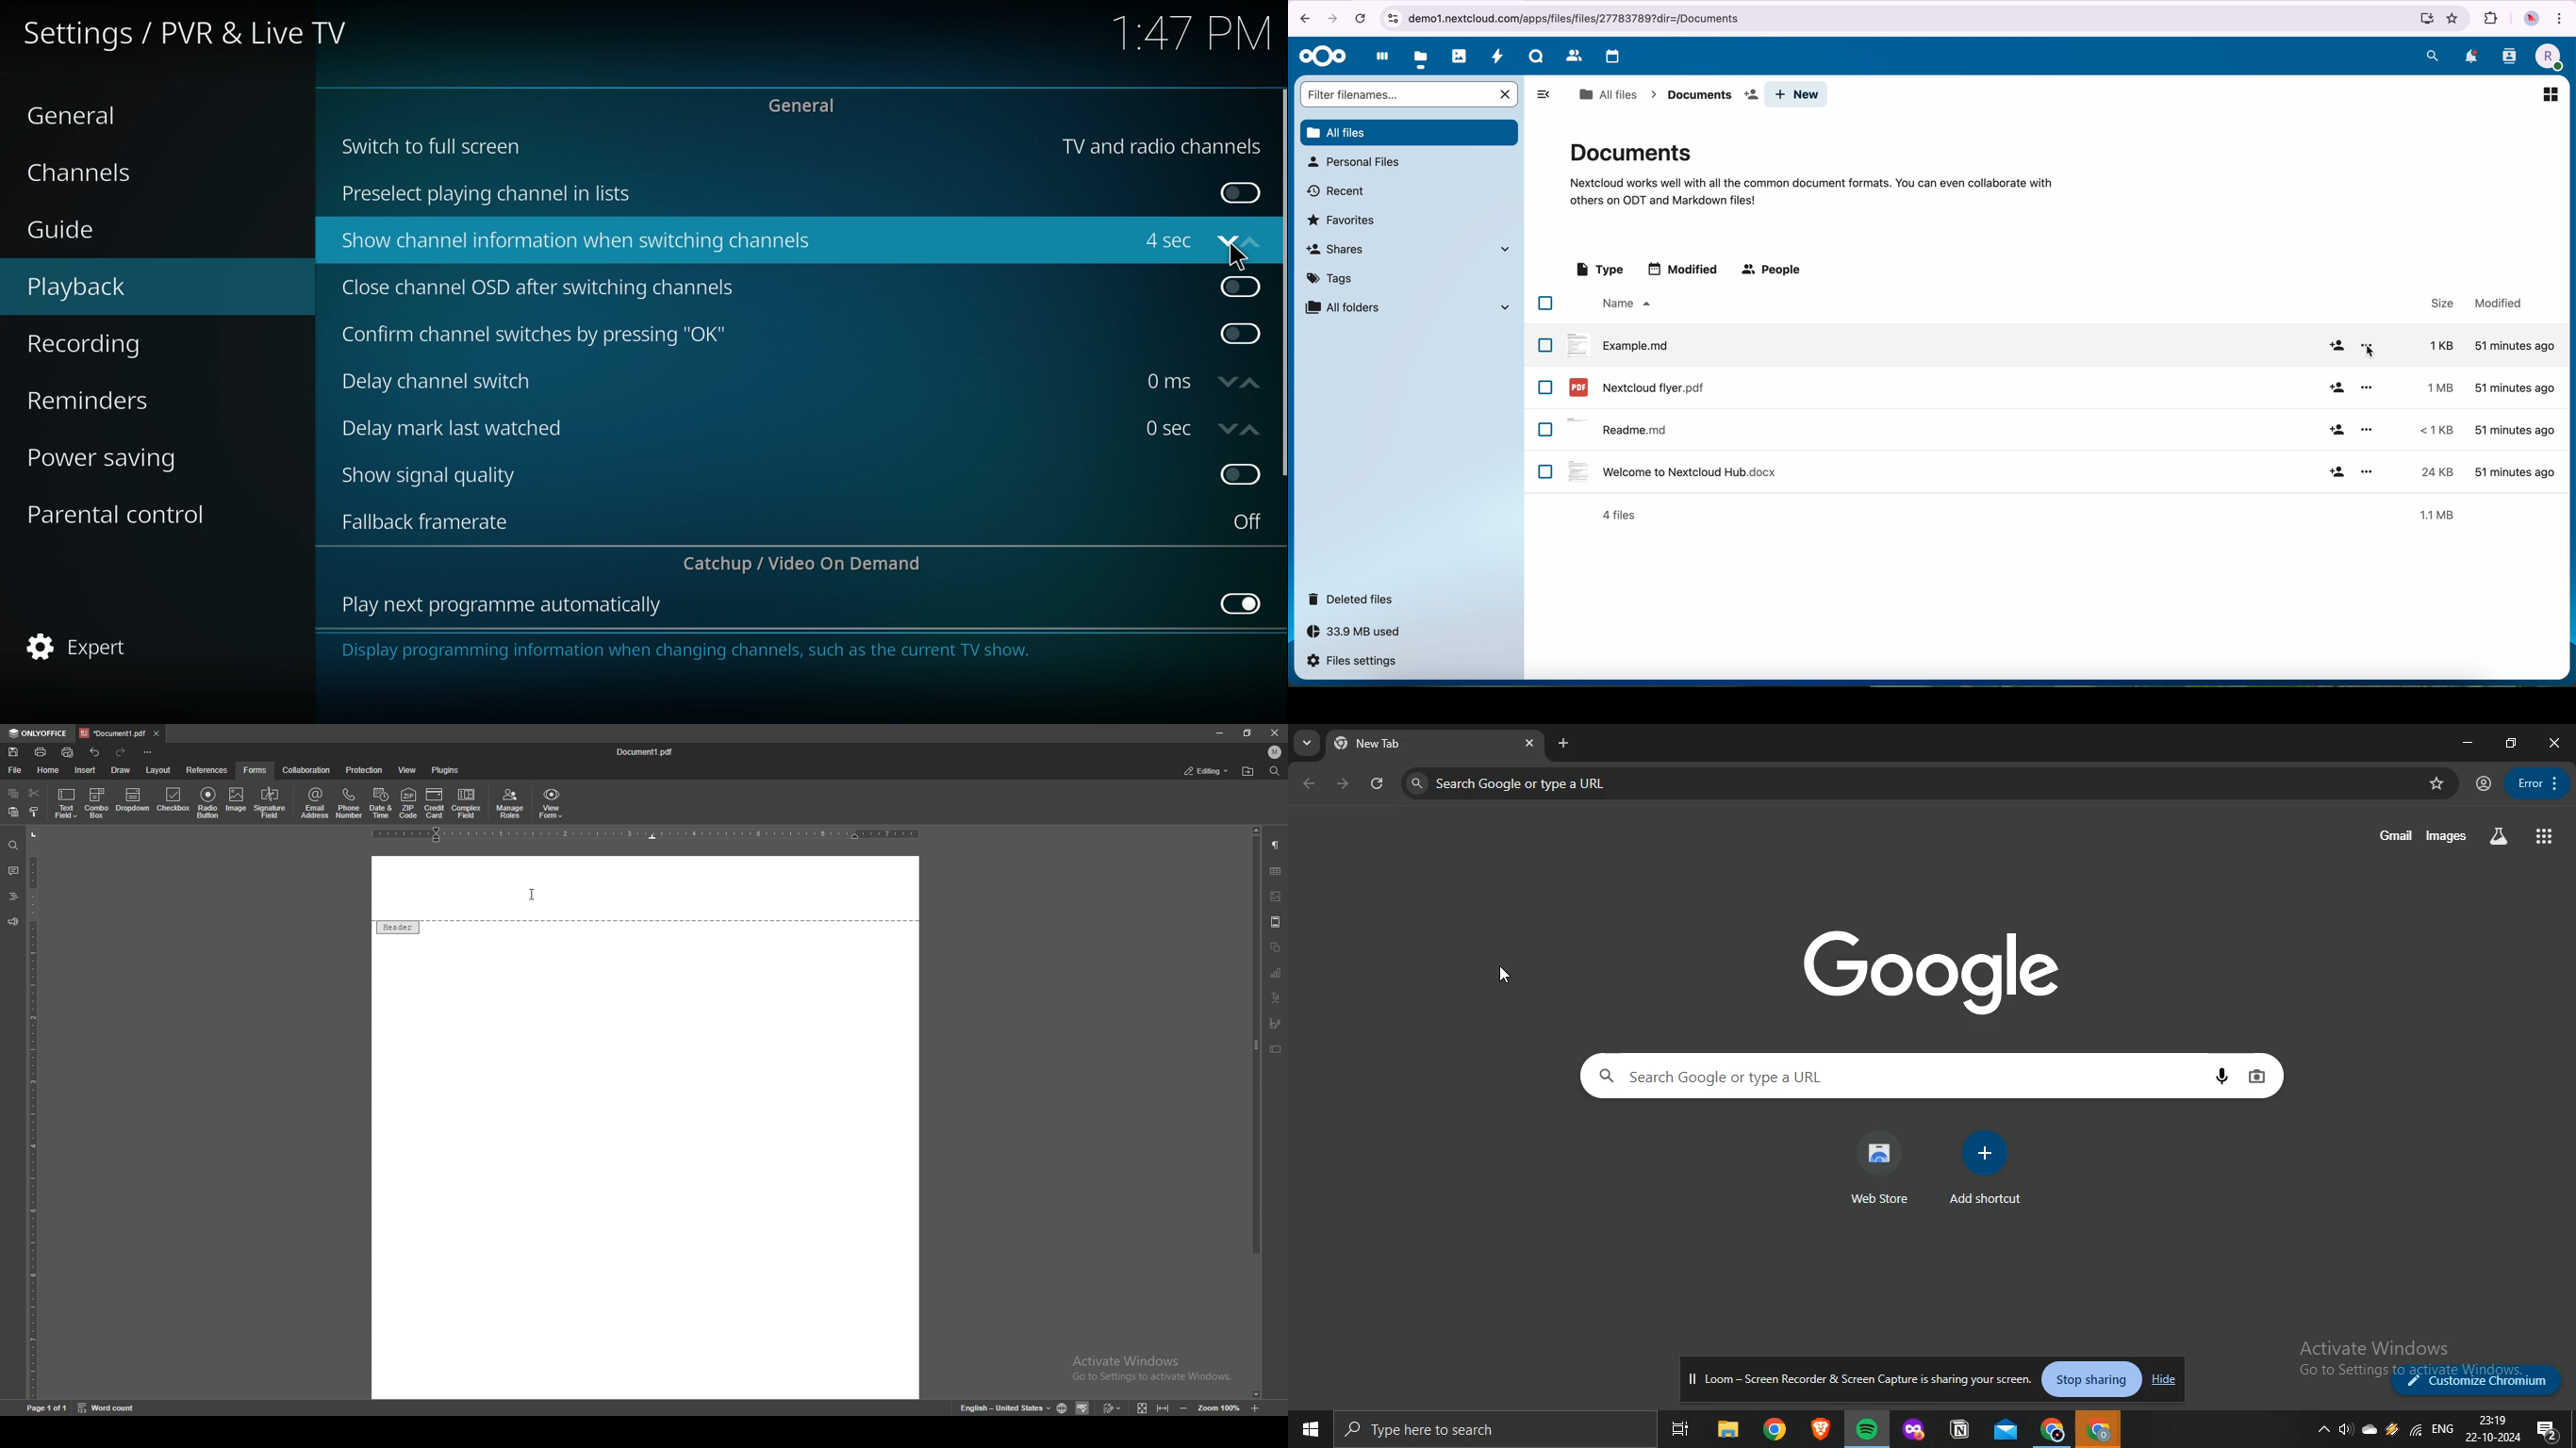 This screenshot has width=2576, height=1456. What do you see at coordinates (1194, 36) in the screenshot?
I see `time` at bounding box center [1194, 36].